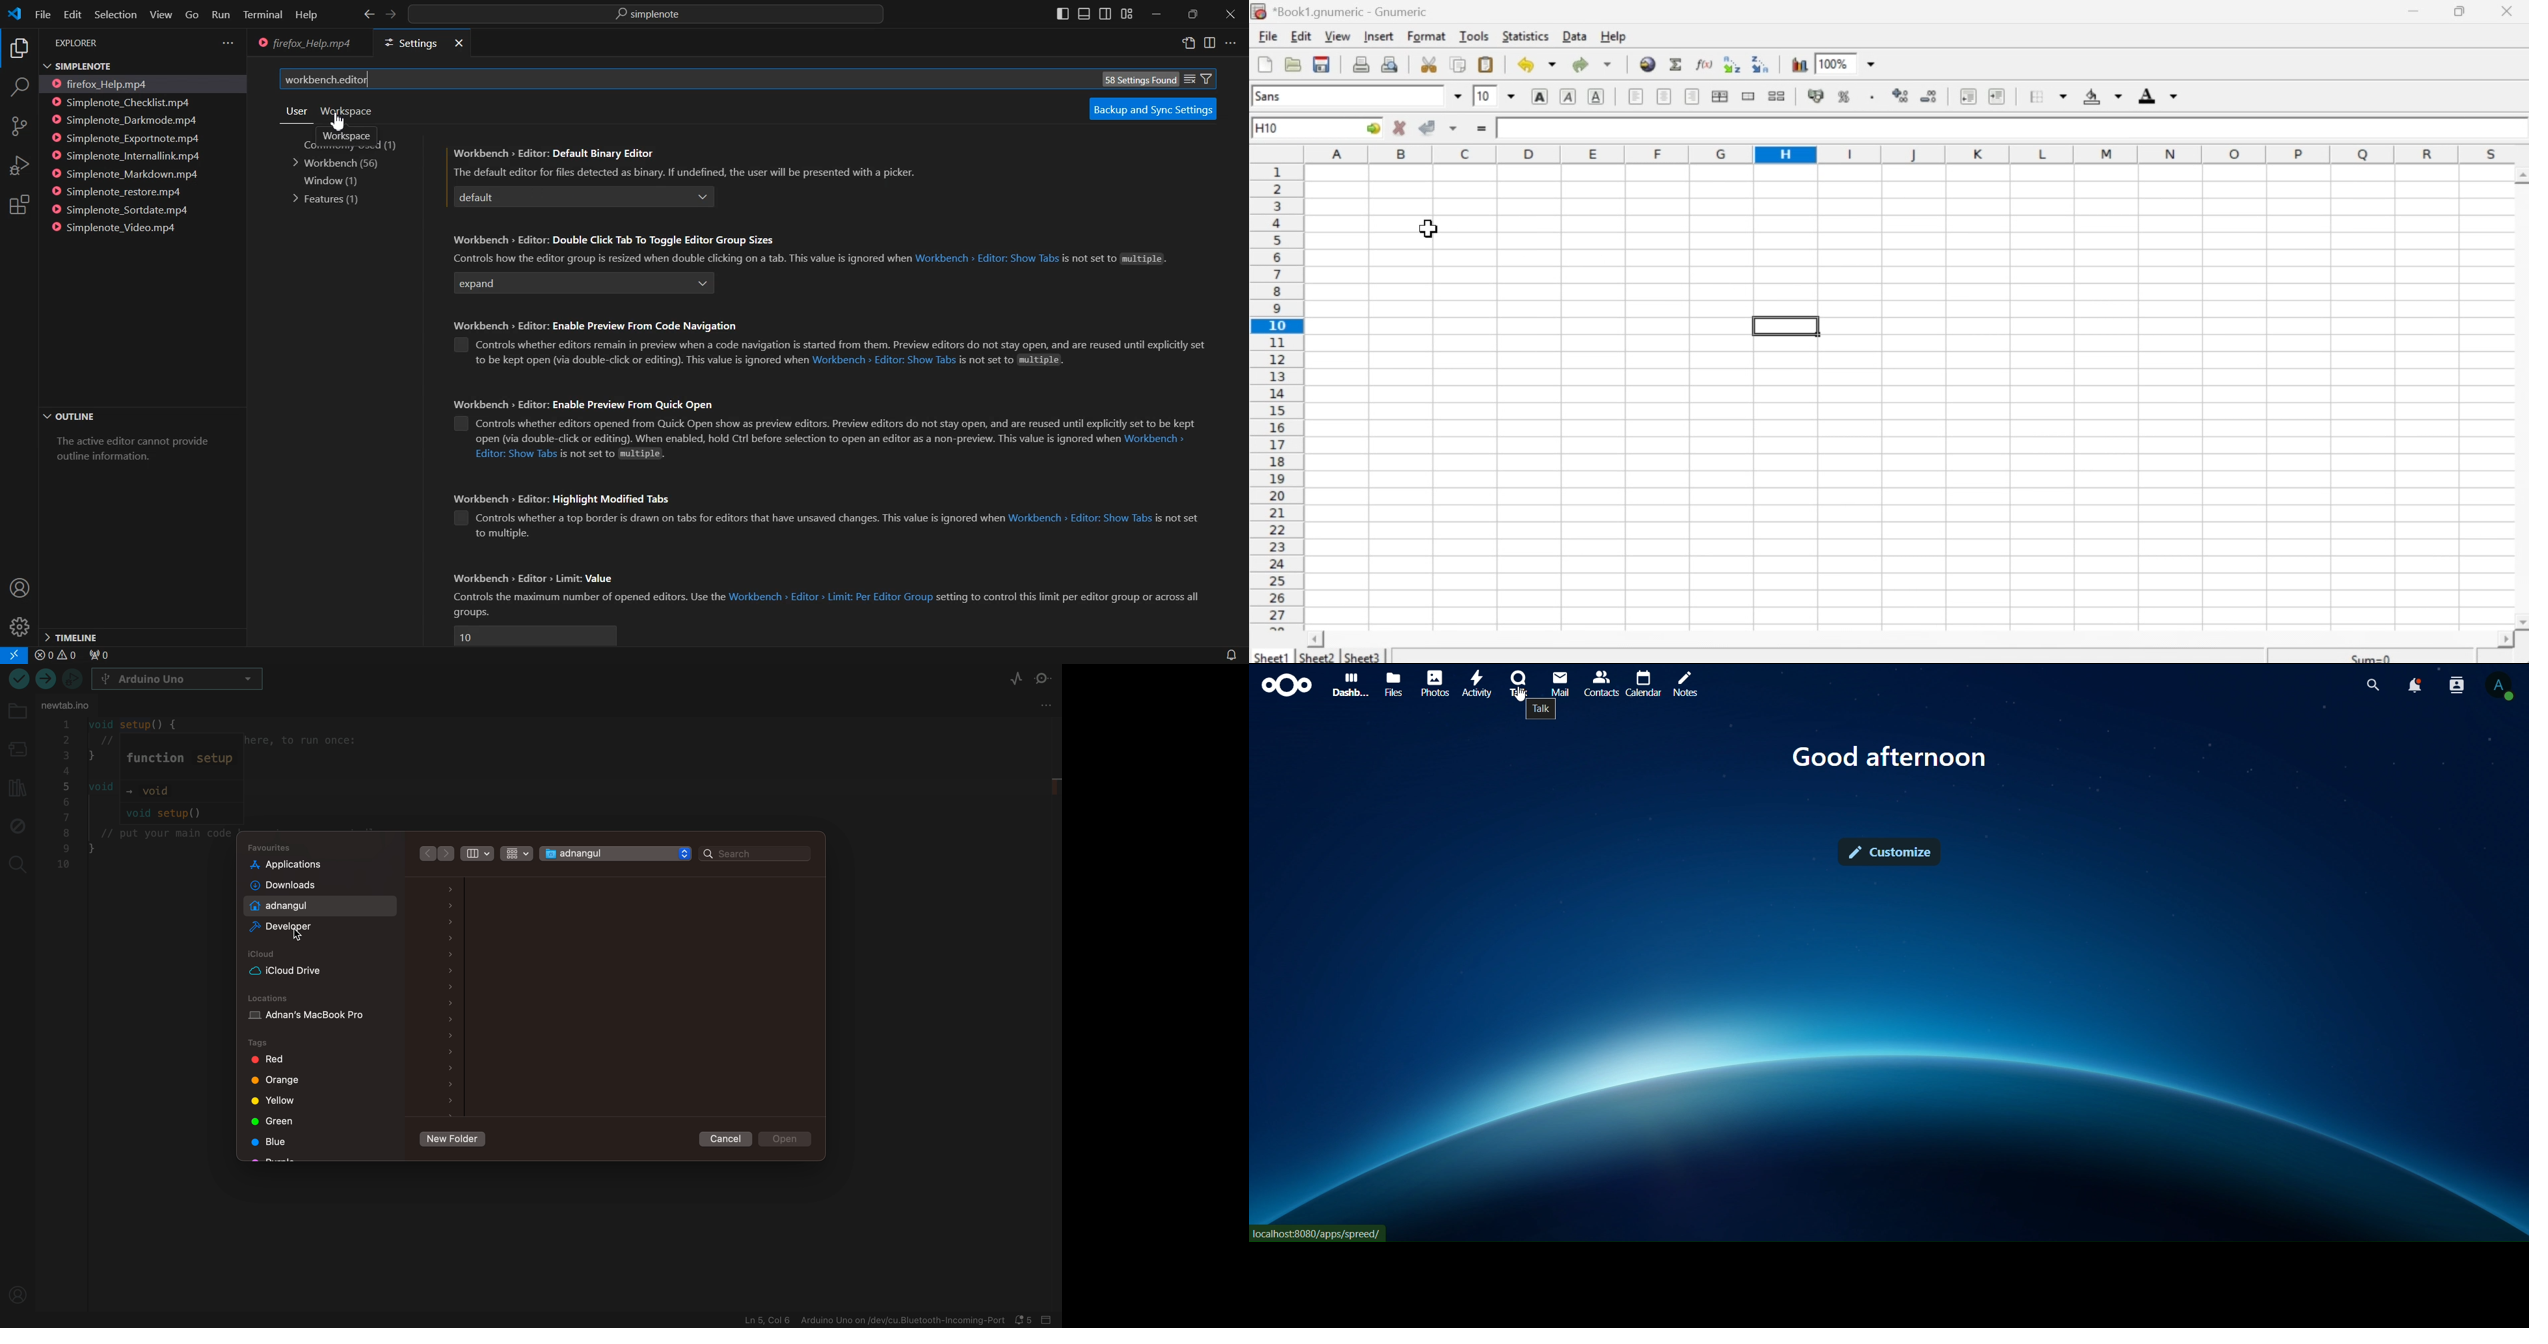  What do you see at coordinates (161, 14) in the screenshot?
I see `View` at bounding box center [161, 14].